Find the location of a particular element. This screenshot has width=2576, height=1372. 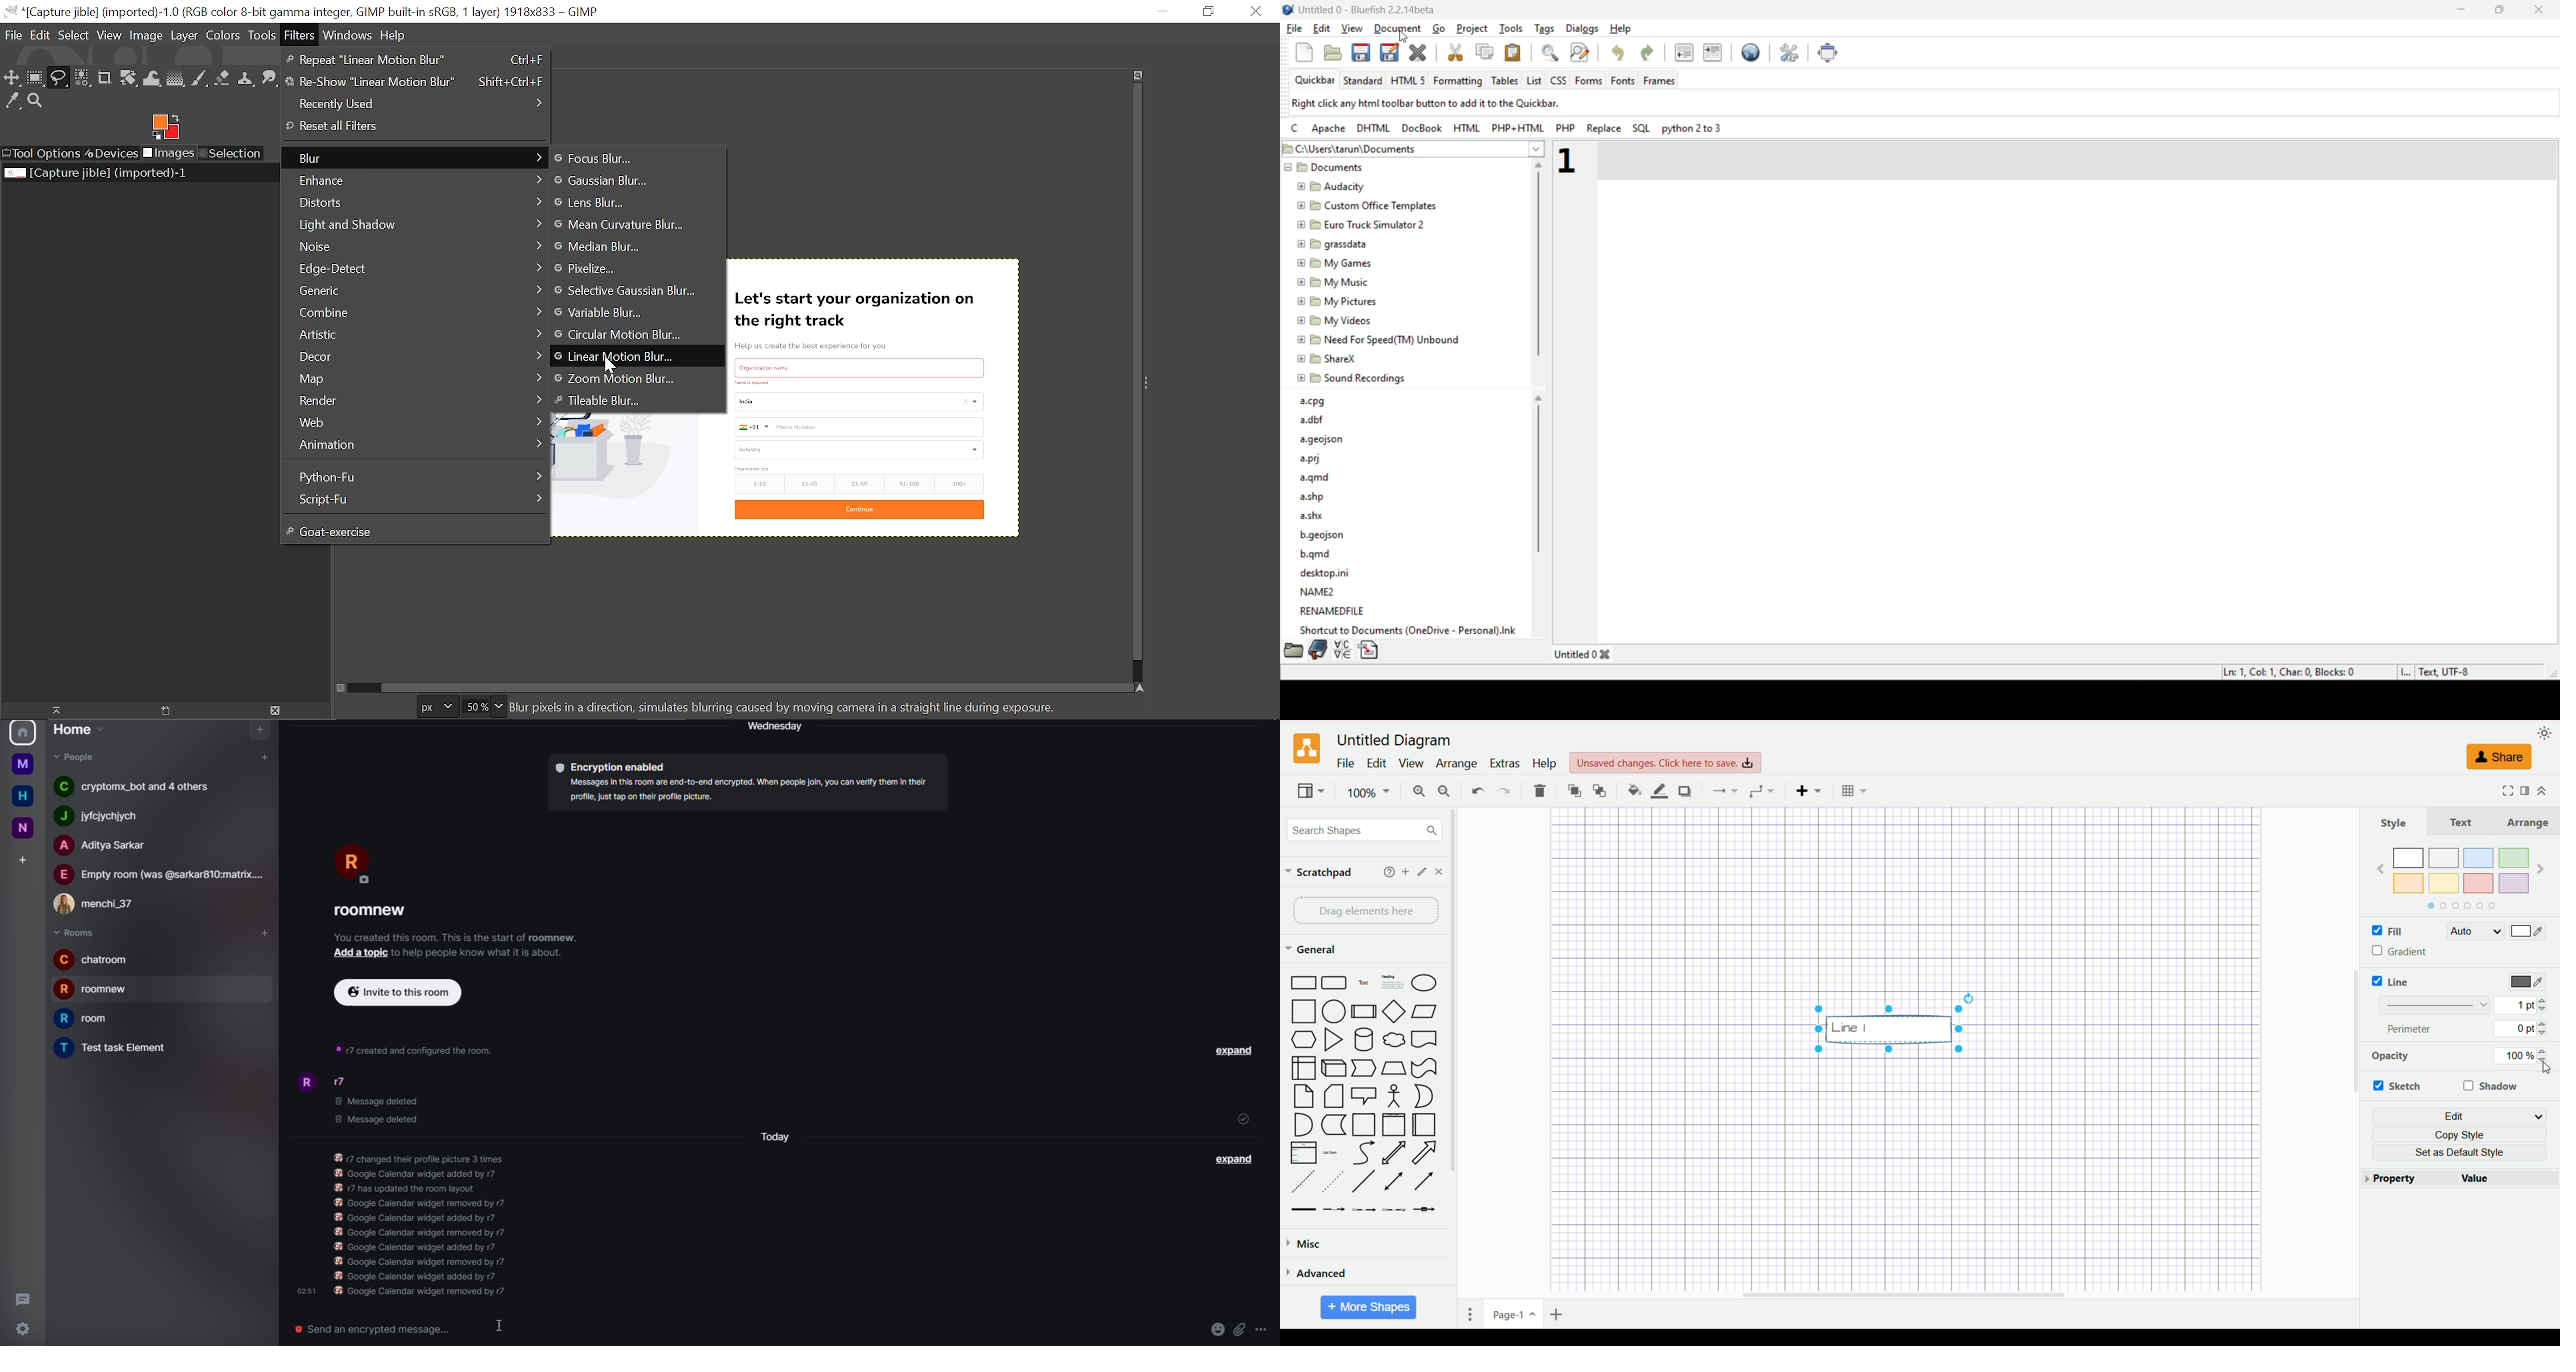

insert page is located at coordinates (1558, 1313).